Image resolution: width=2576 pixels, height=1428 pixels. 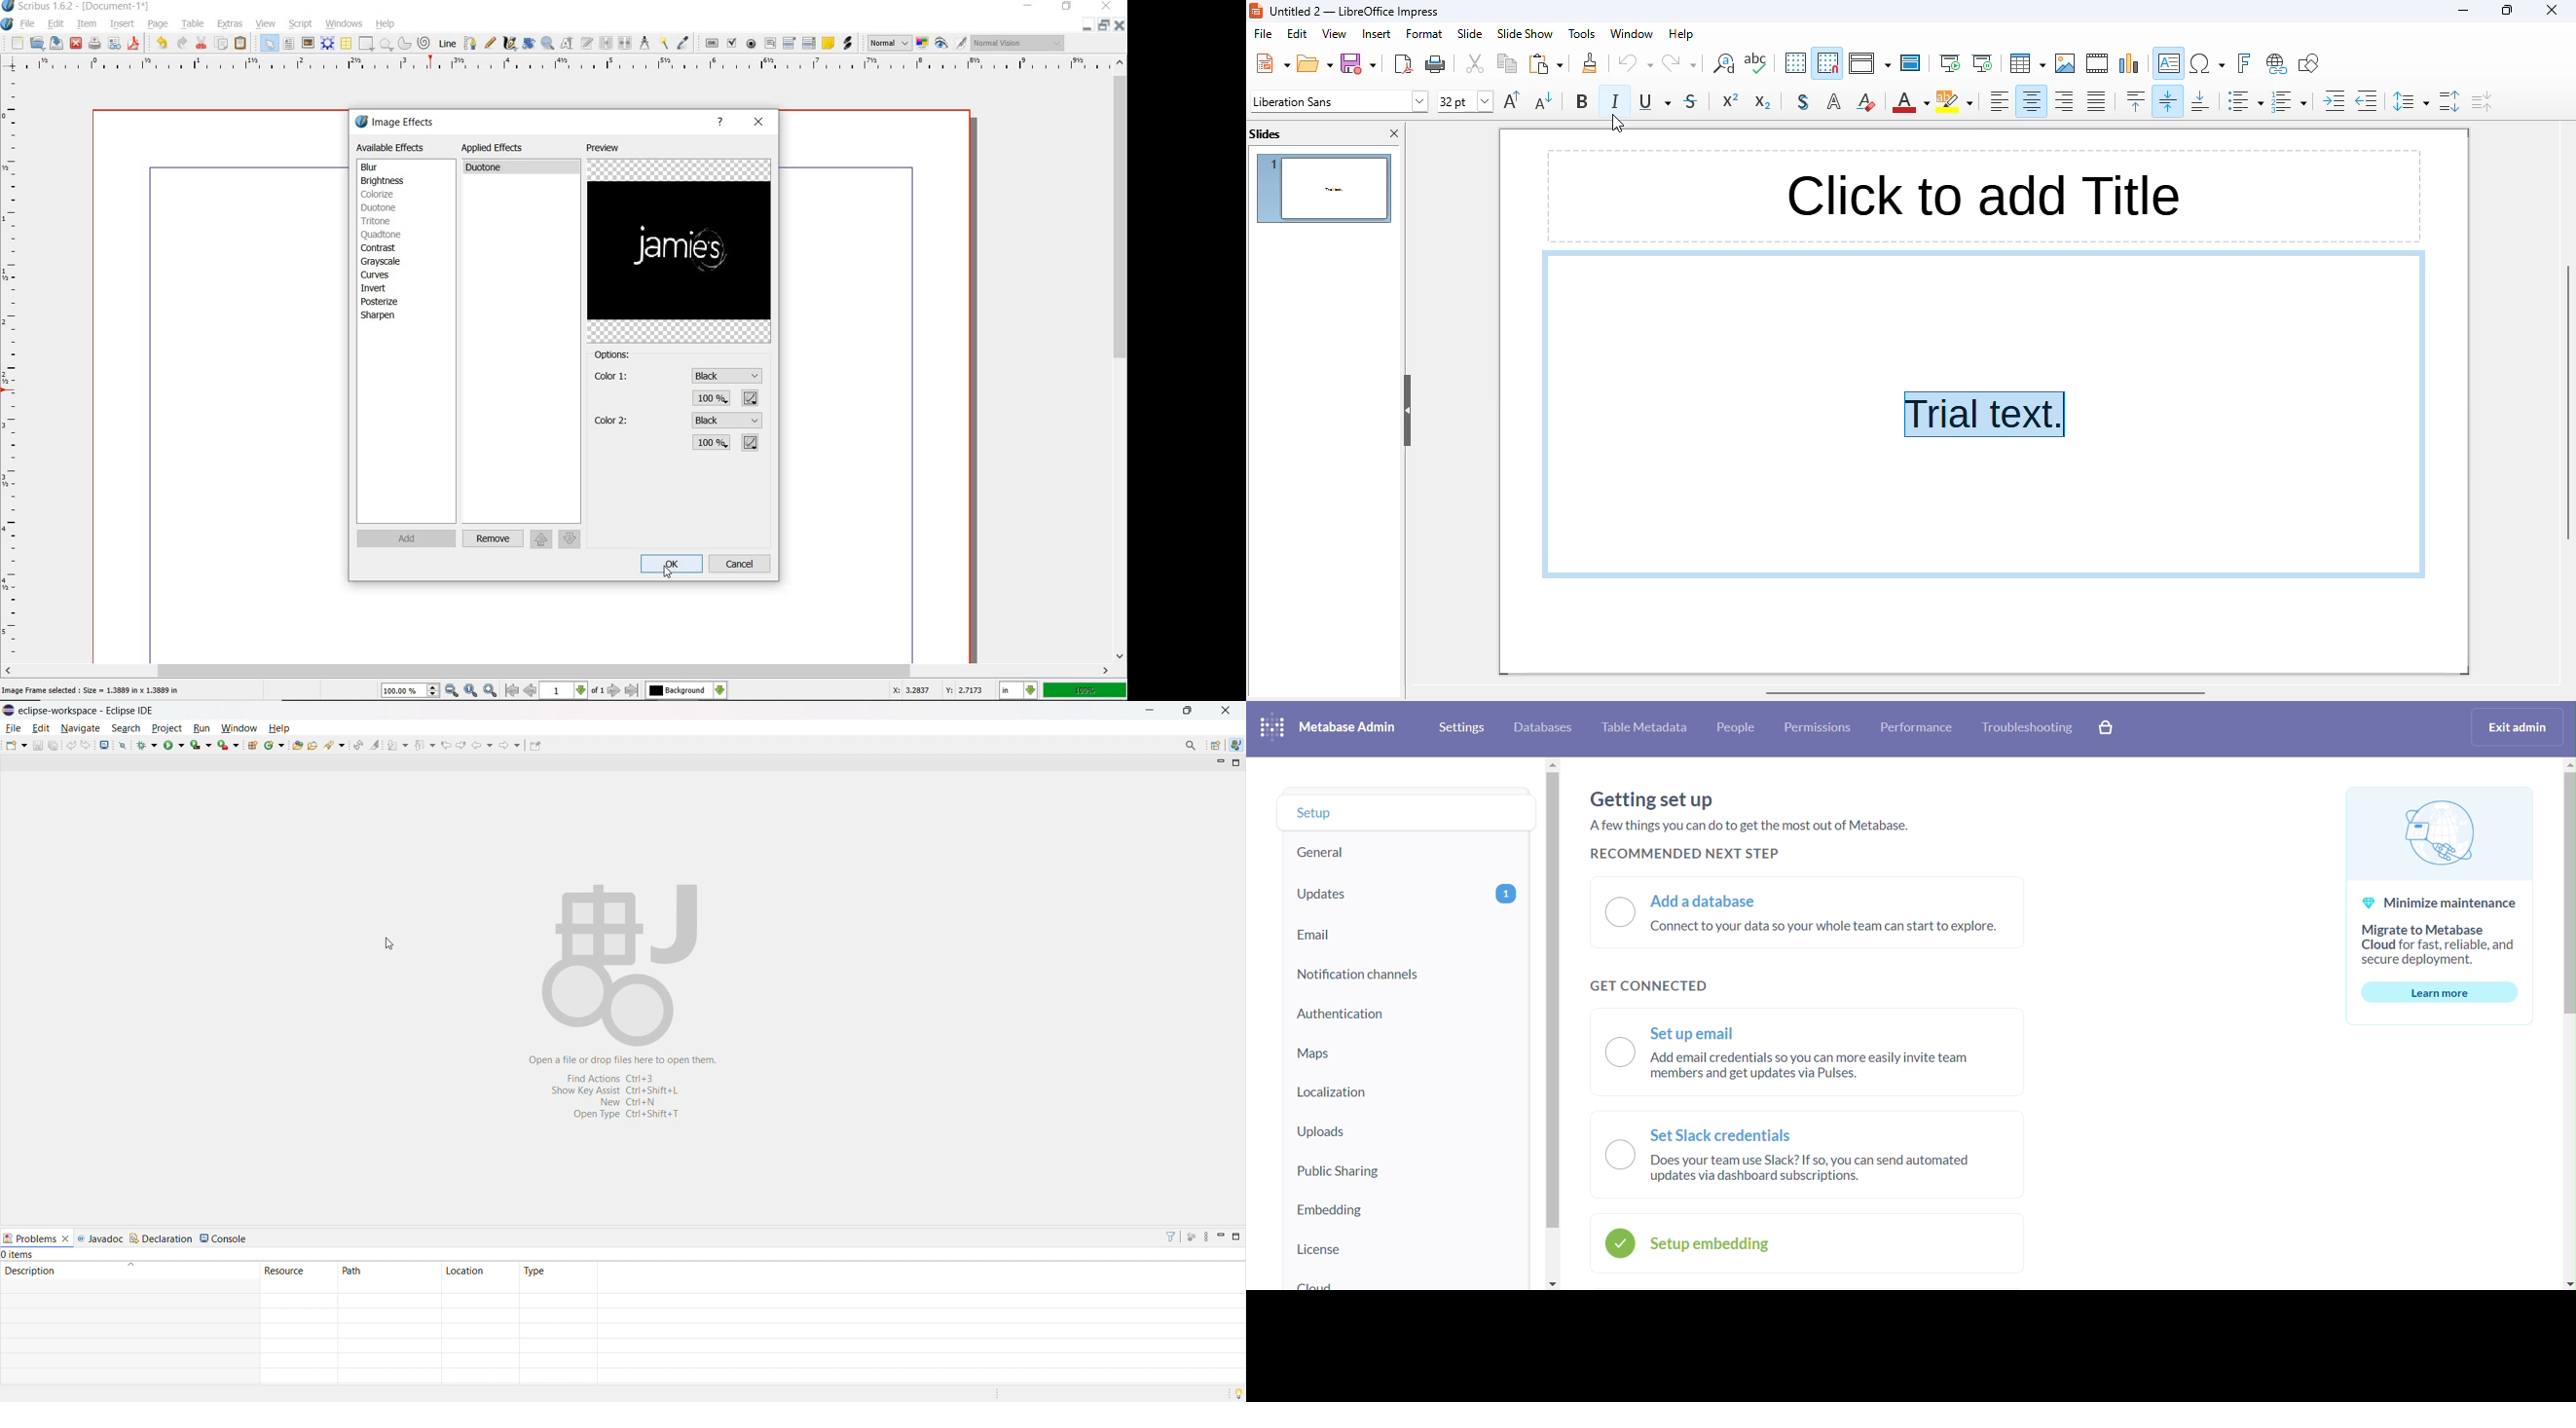 I want to click on new java class, so click(x=274, y=744).